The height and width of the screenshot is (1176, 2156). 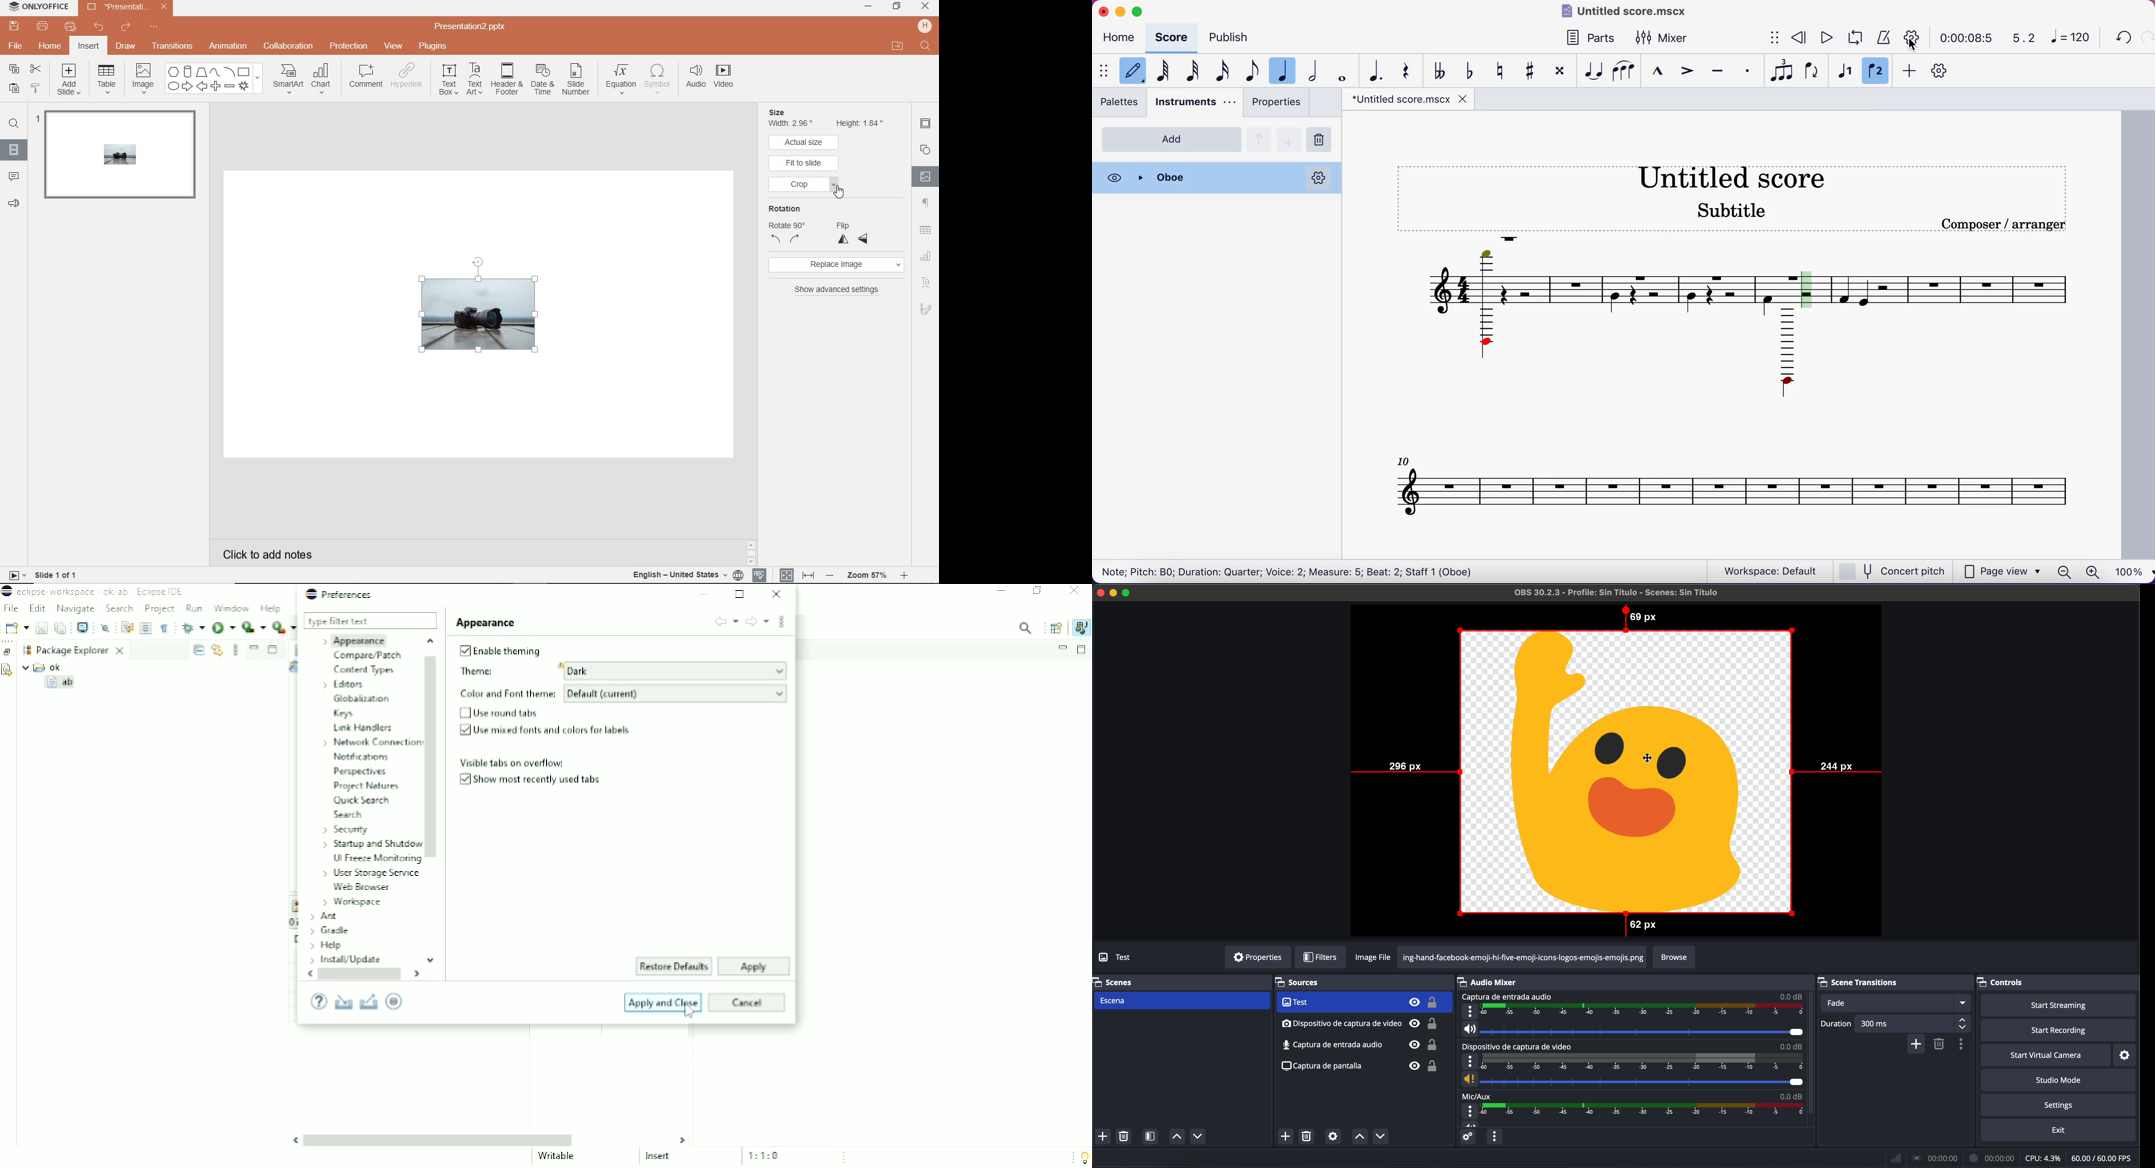 What do you see at coordinates (1812, 1044) in the screenshot?
I see `scroll down` at bounding box center [1812, 1044].